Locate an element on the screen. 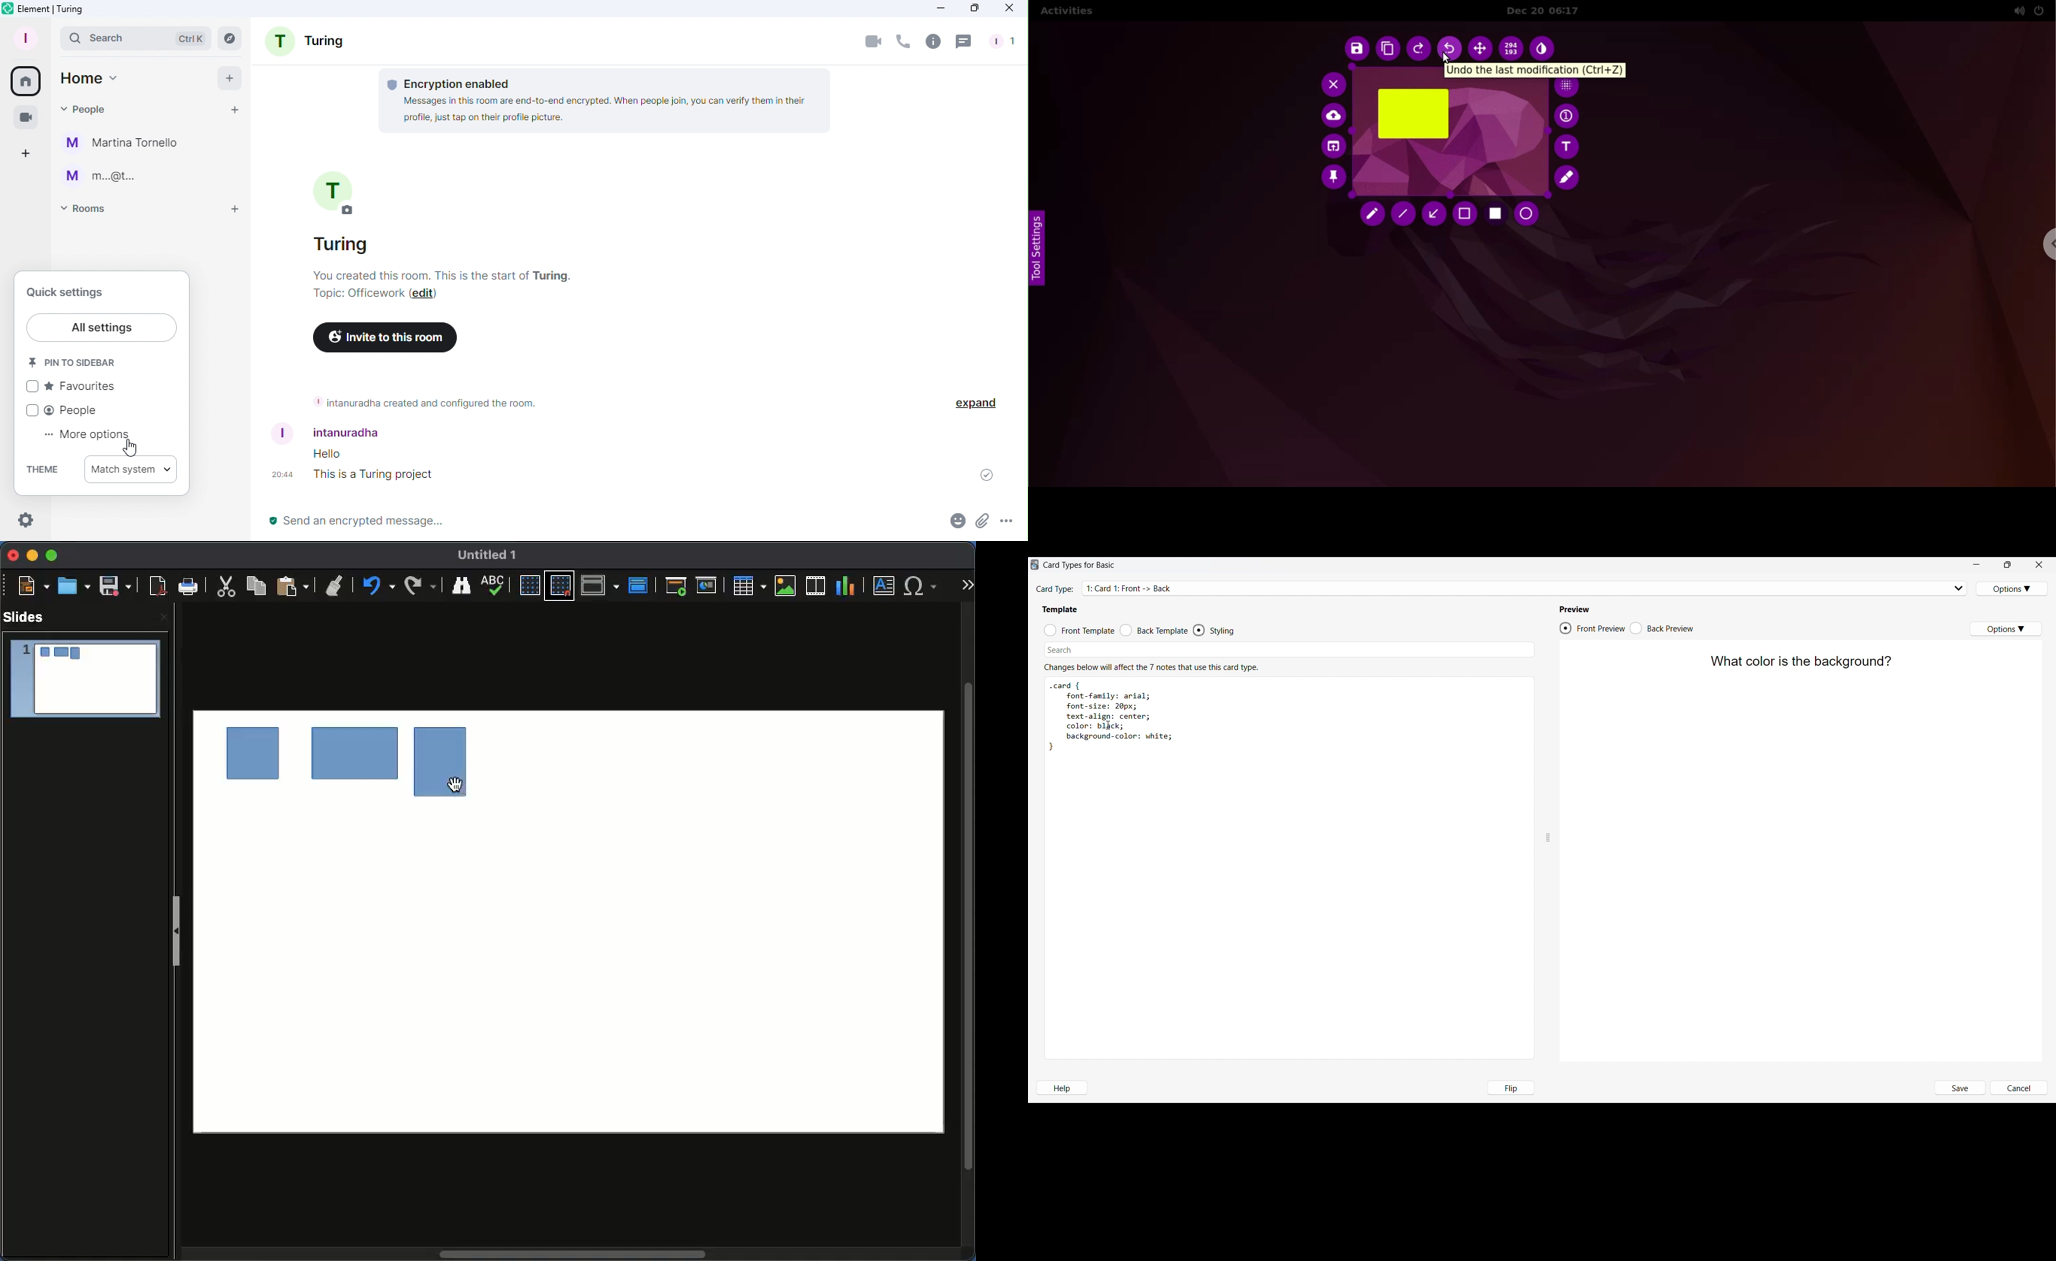 This screenshot has height=1288, width=2072. Attachment is located at coordinates (983, 525).